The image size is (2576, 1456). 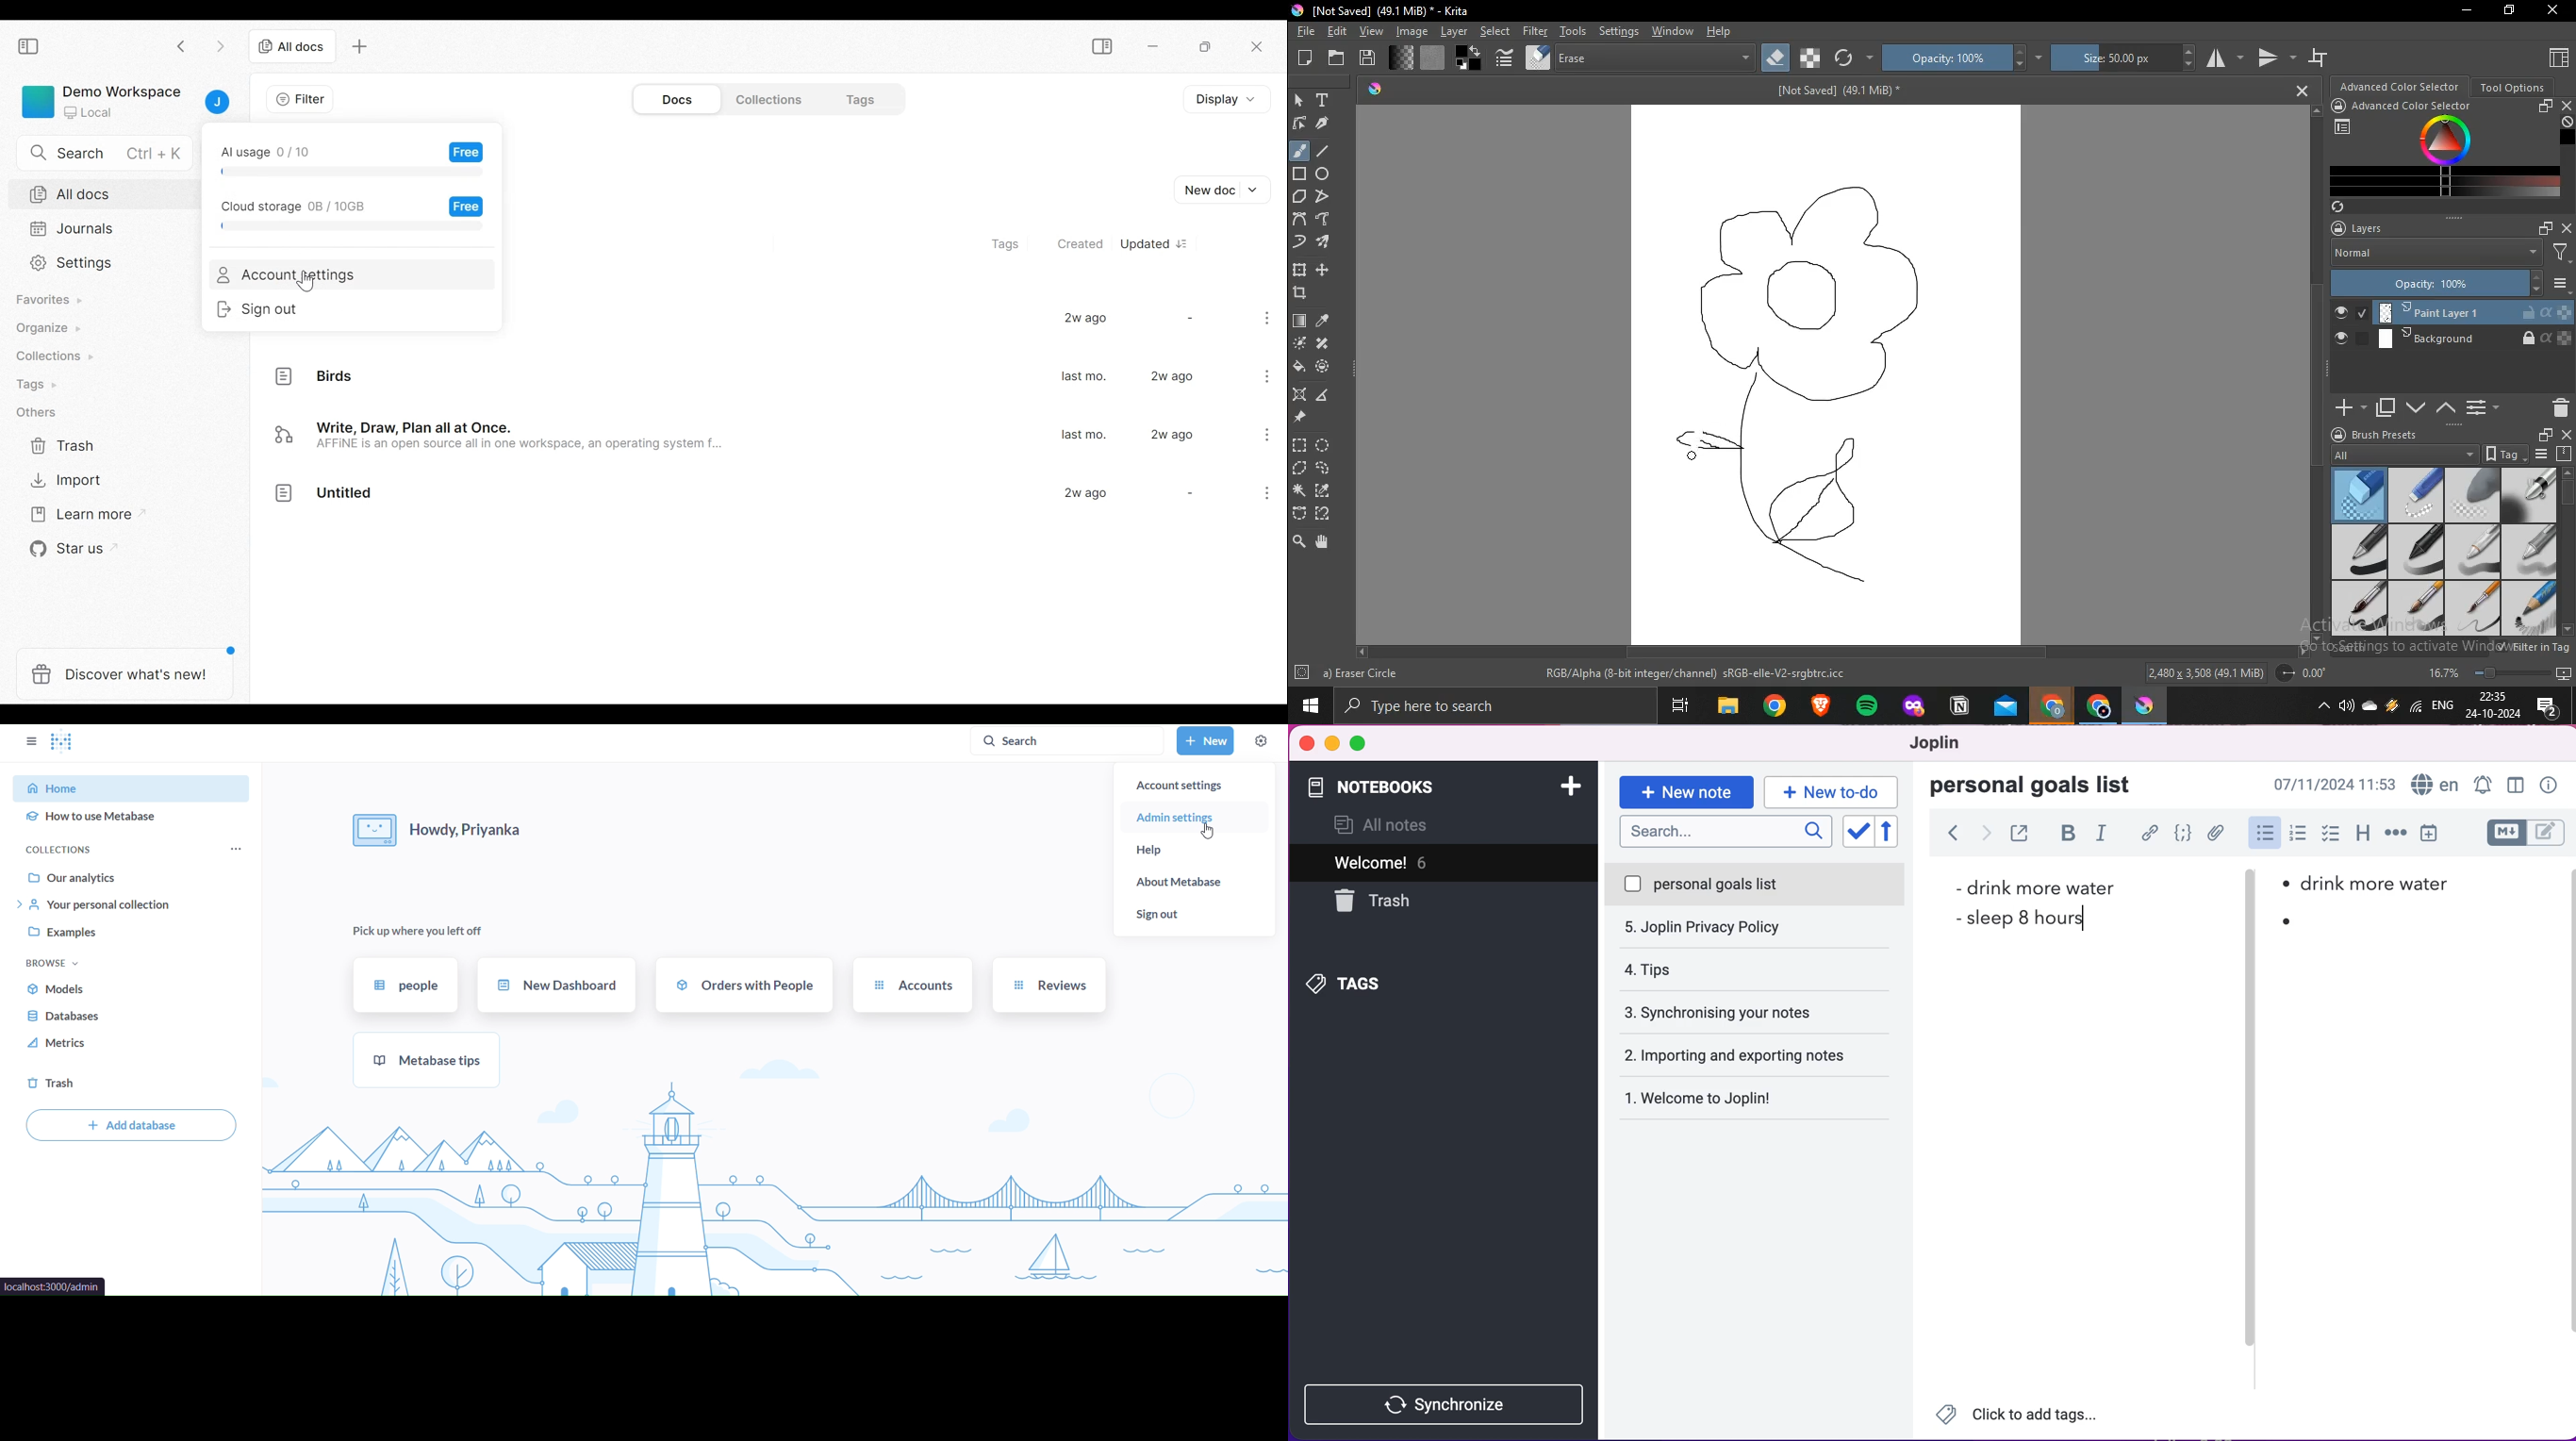 What do you see at coordinates (1329, 151) in the screenshot?
I see `line tool` at bounding box center [1329, 151].